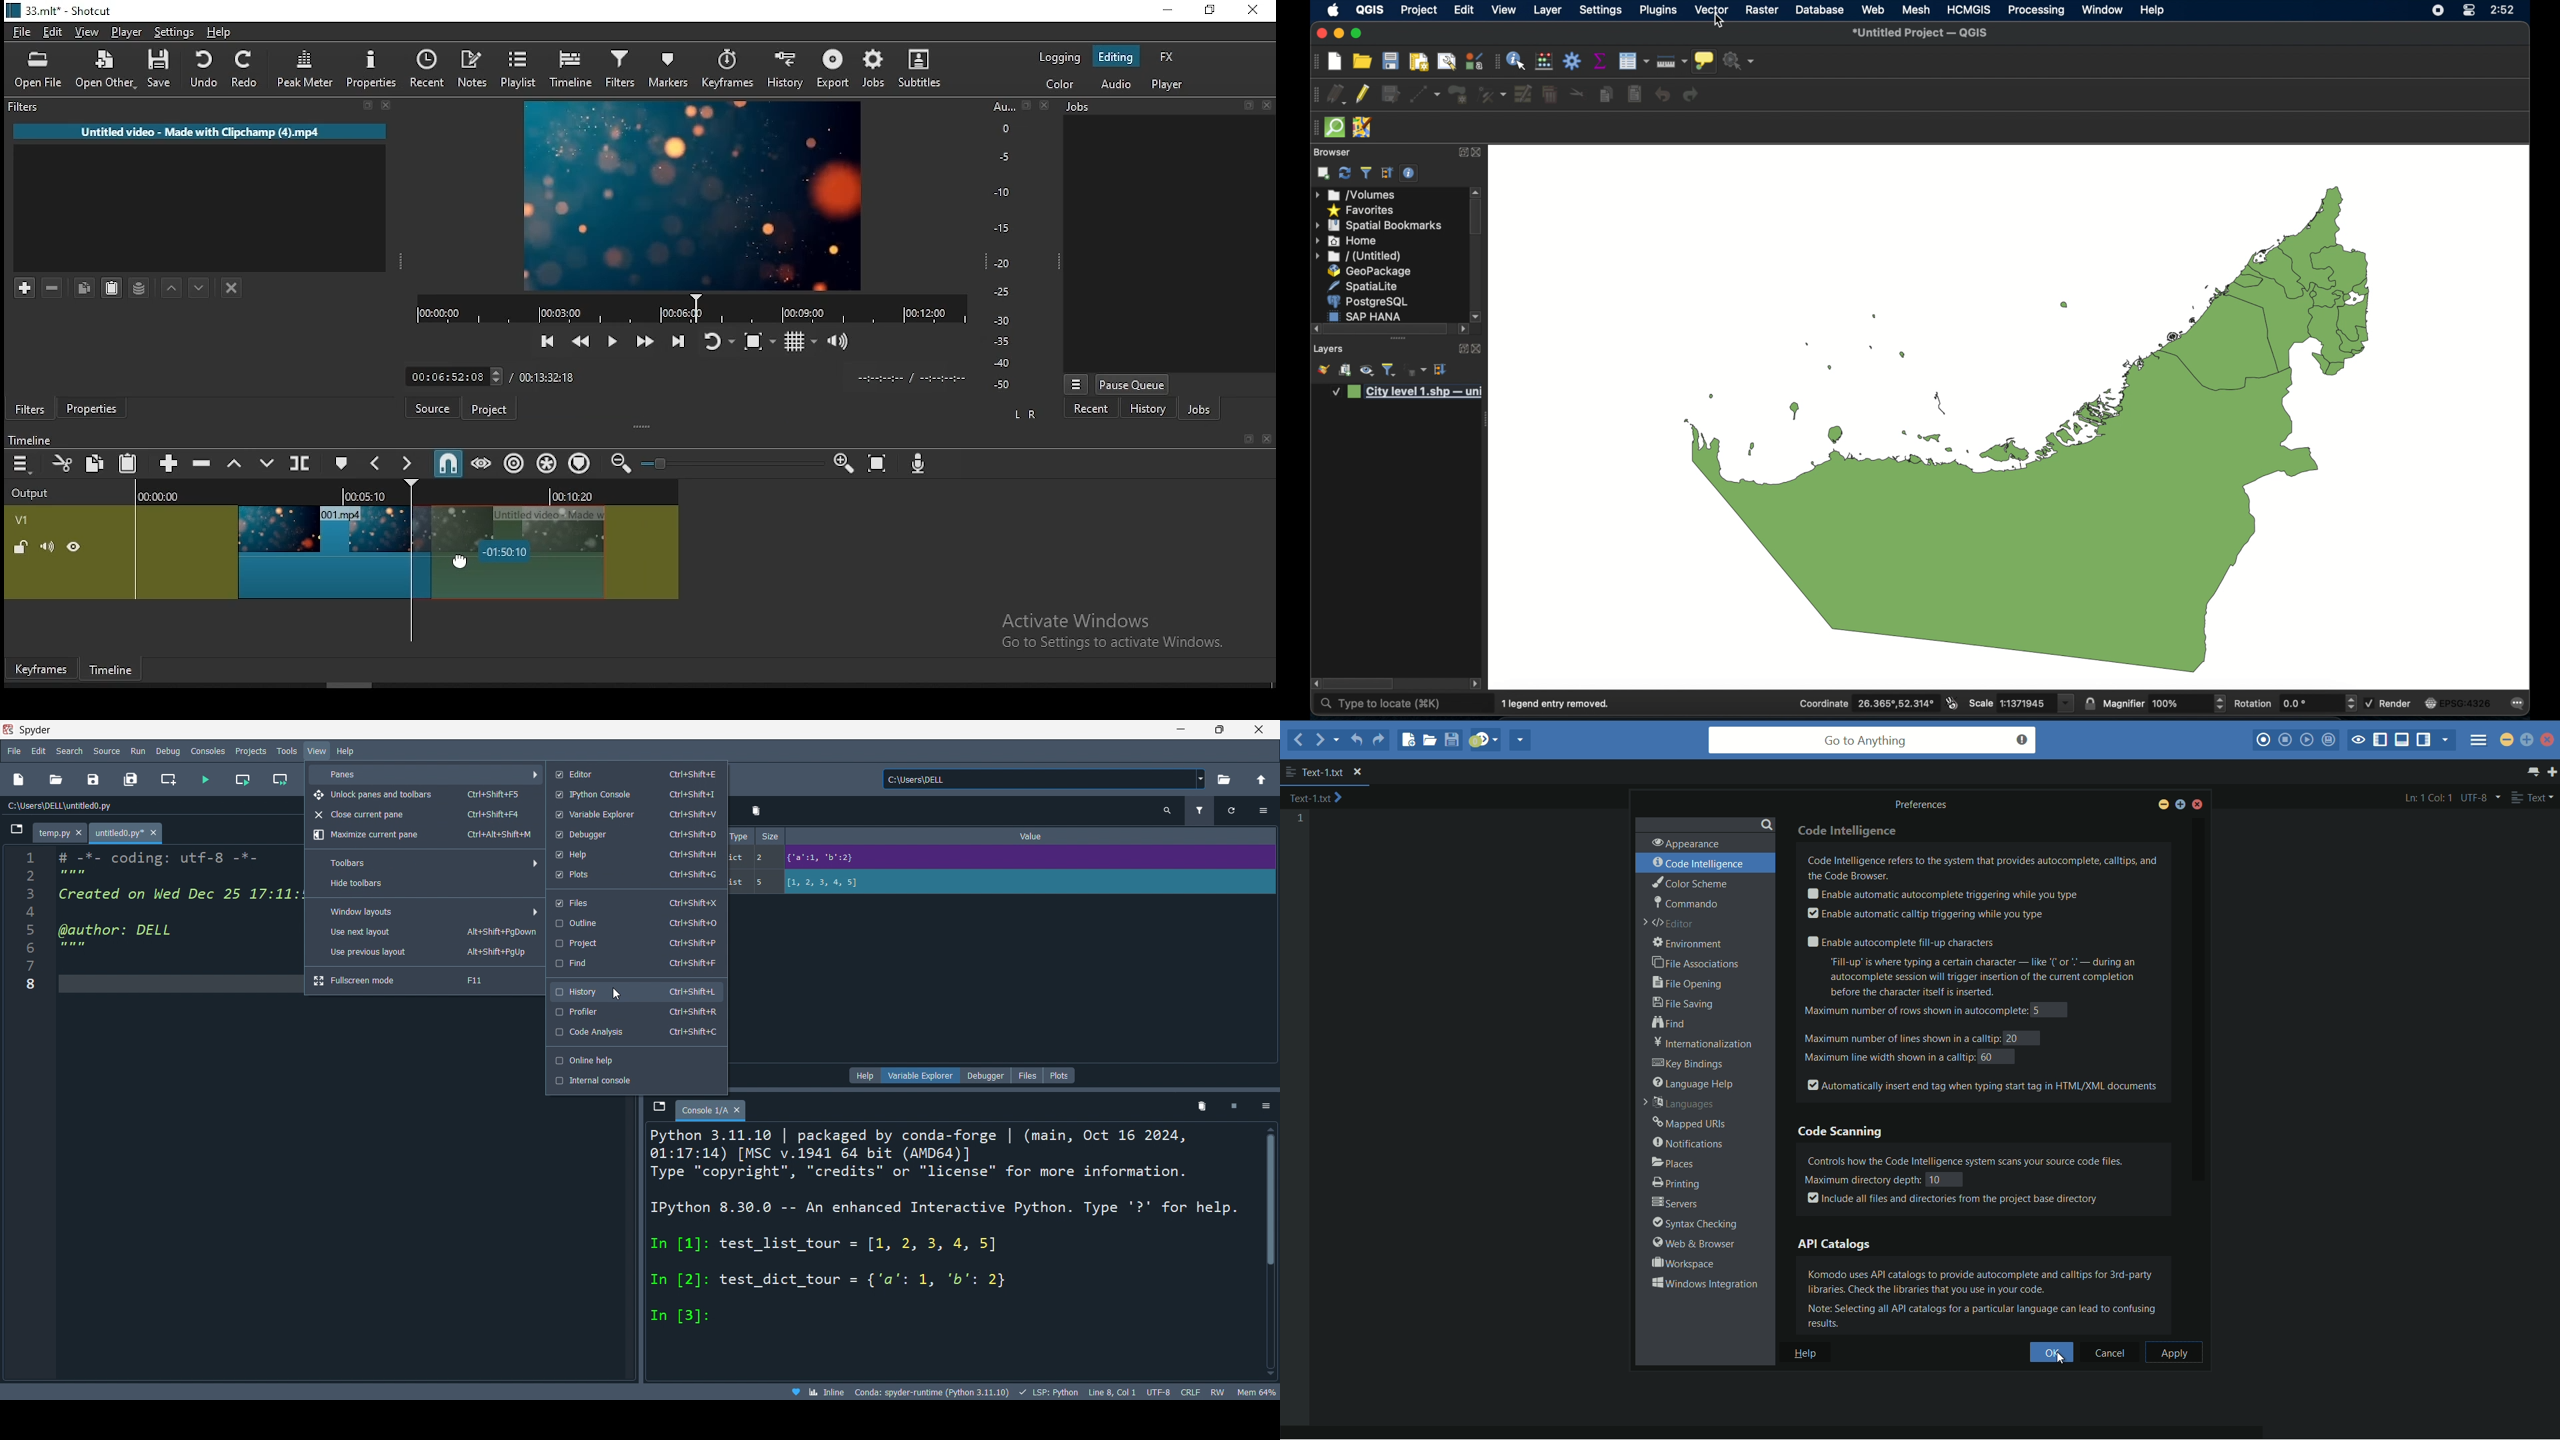 This screenshot has width=2576, height=1456. I want to click on plots, so click(633, 876).